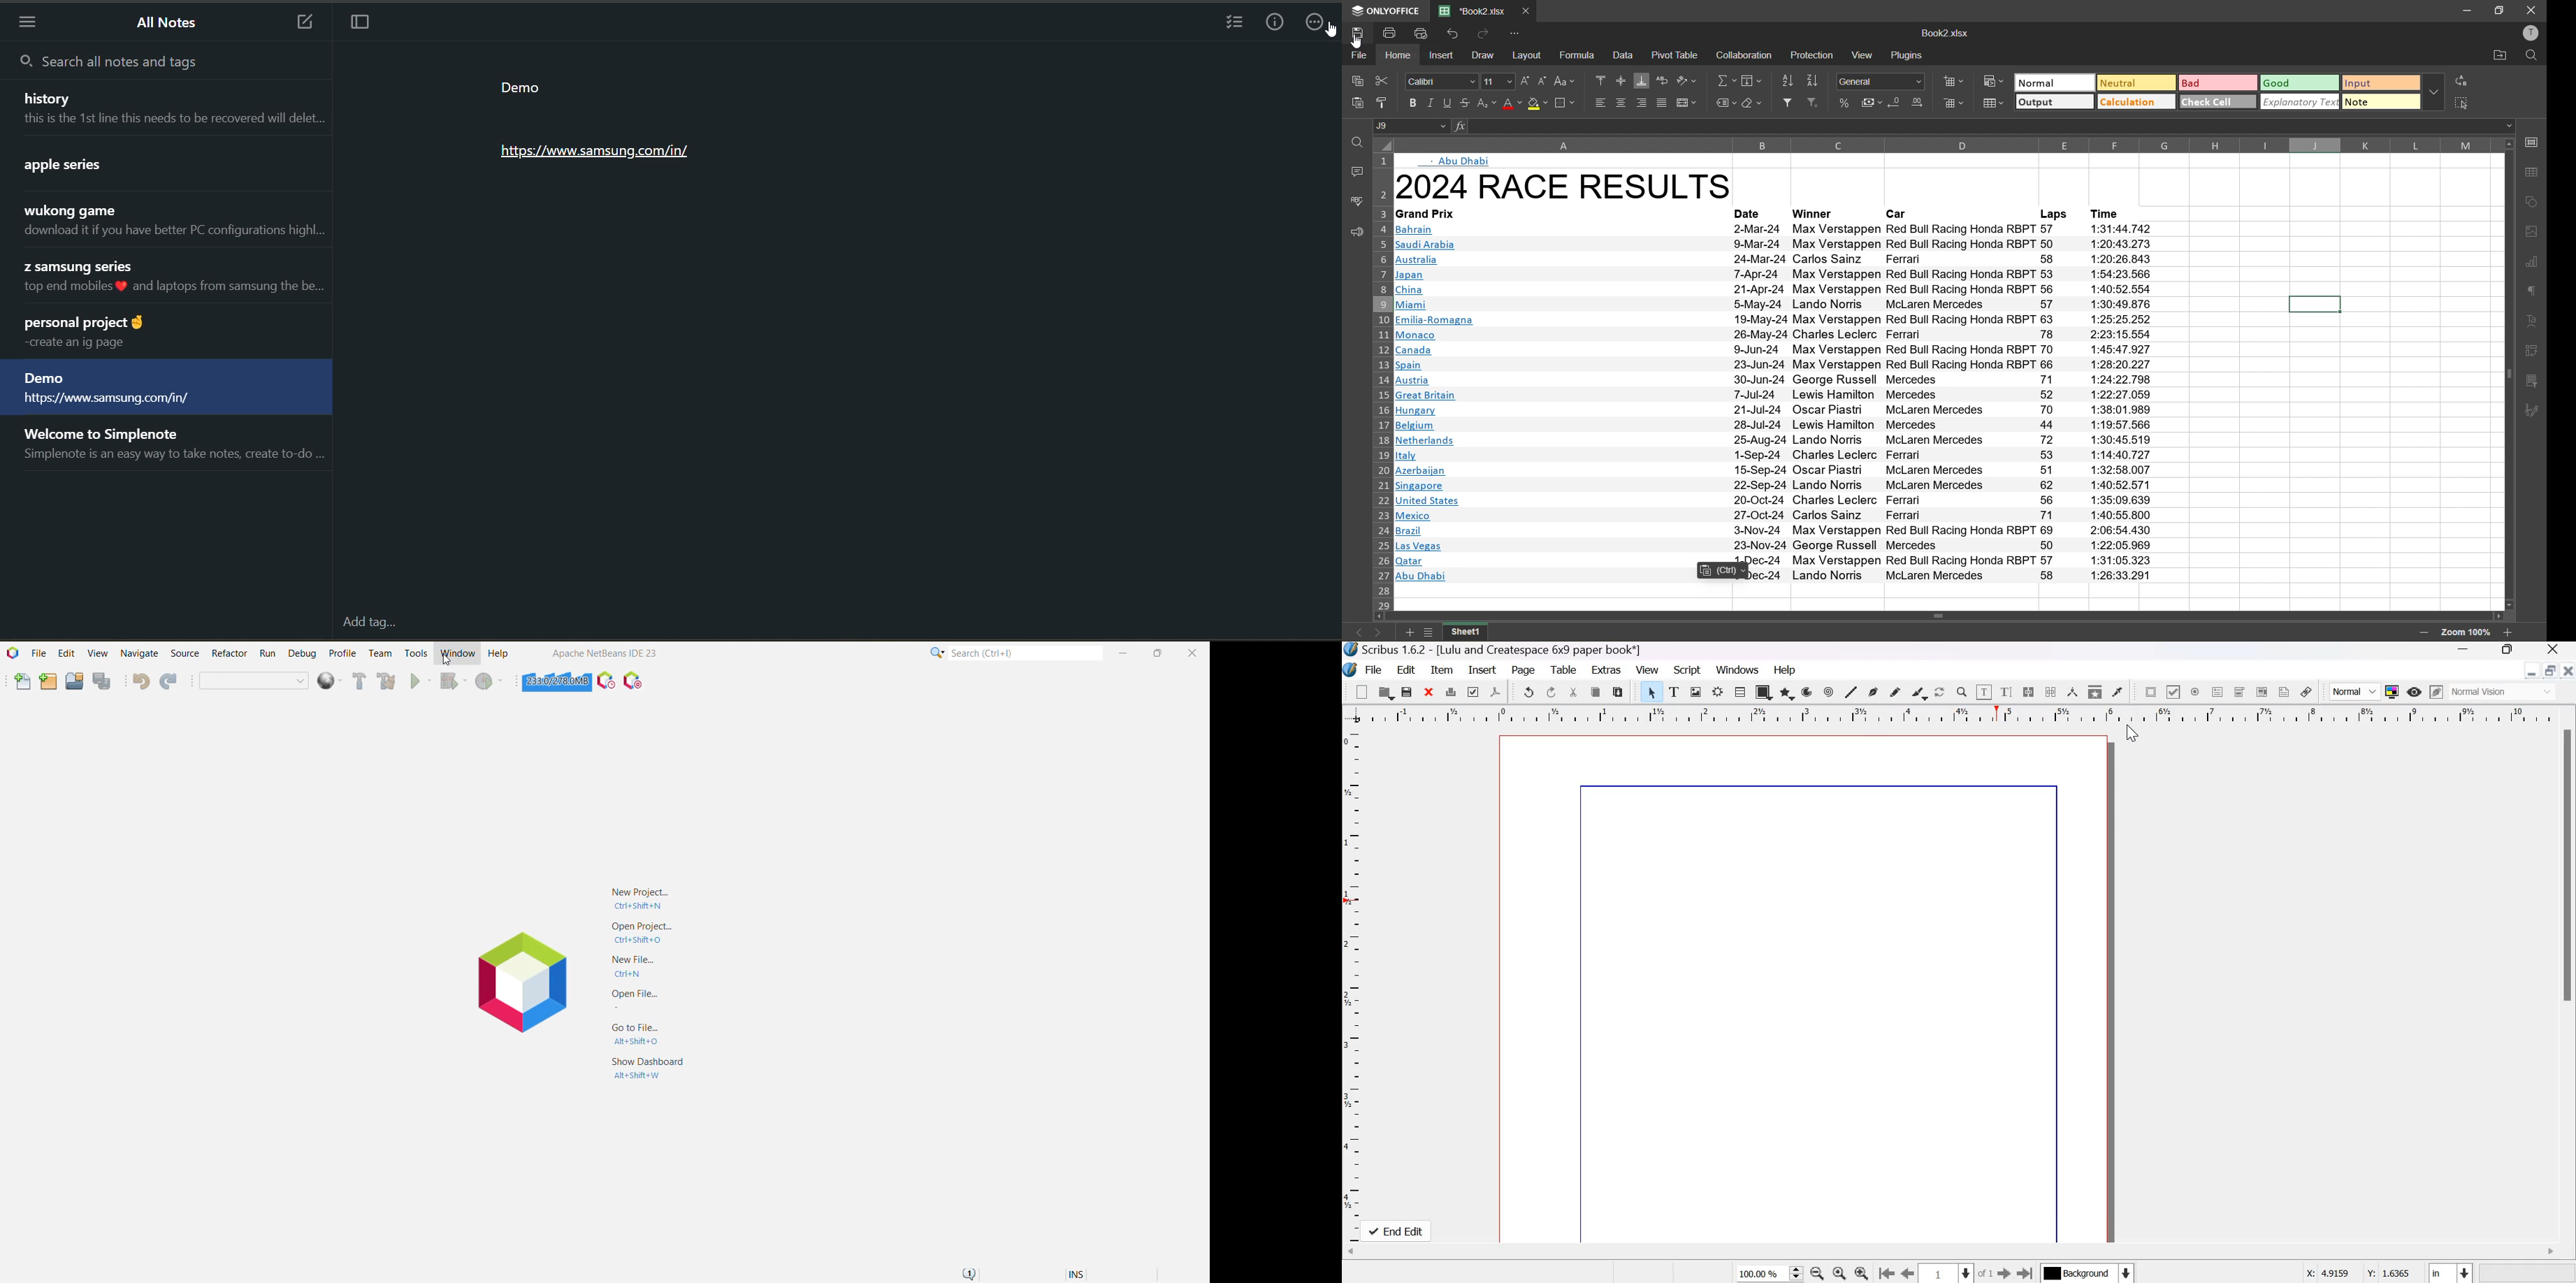 The height and width of the screenshot is (1288, 2576). What do you see at coordinates (1469, 10) in the screenshot?
I see `filename` at bounding box center [1469, 10].